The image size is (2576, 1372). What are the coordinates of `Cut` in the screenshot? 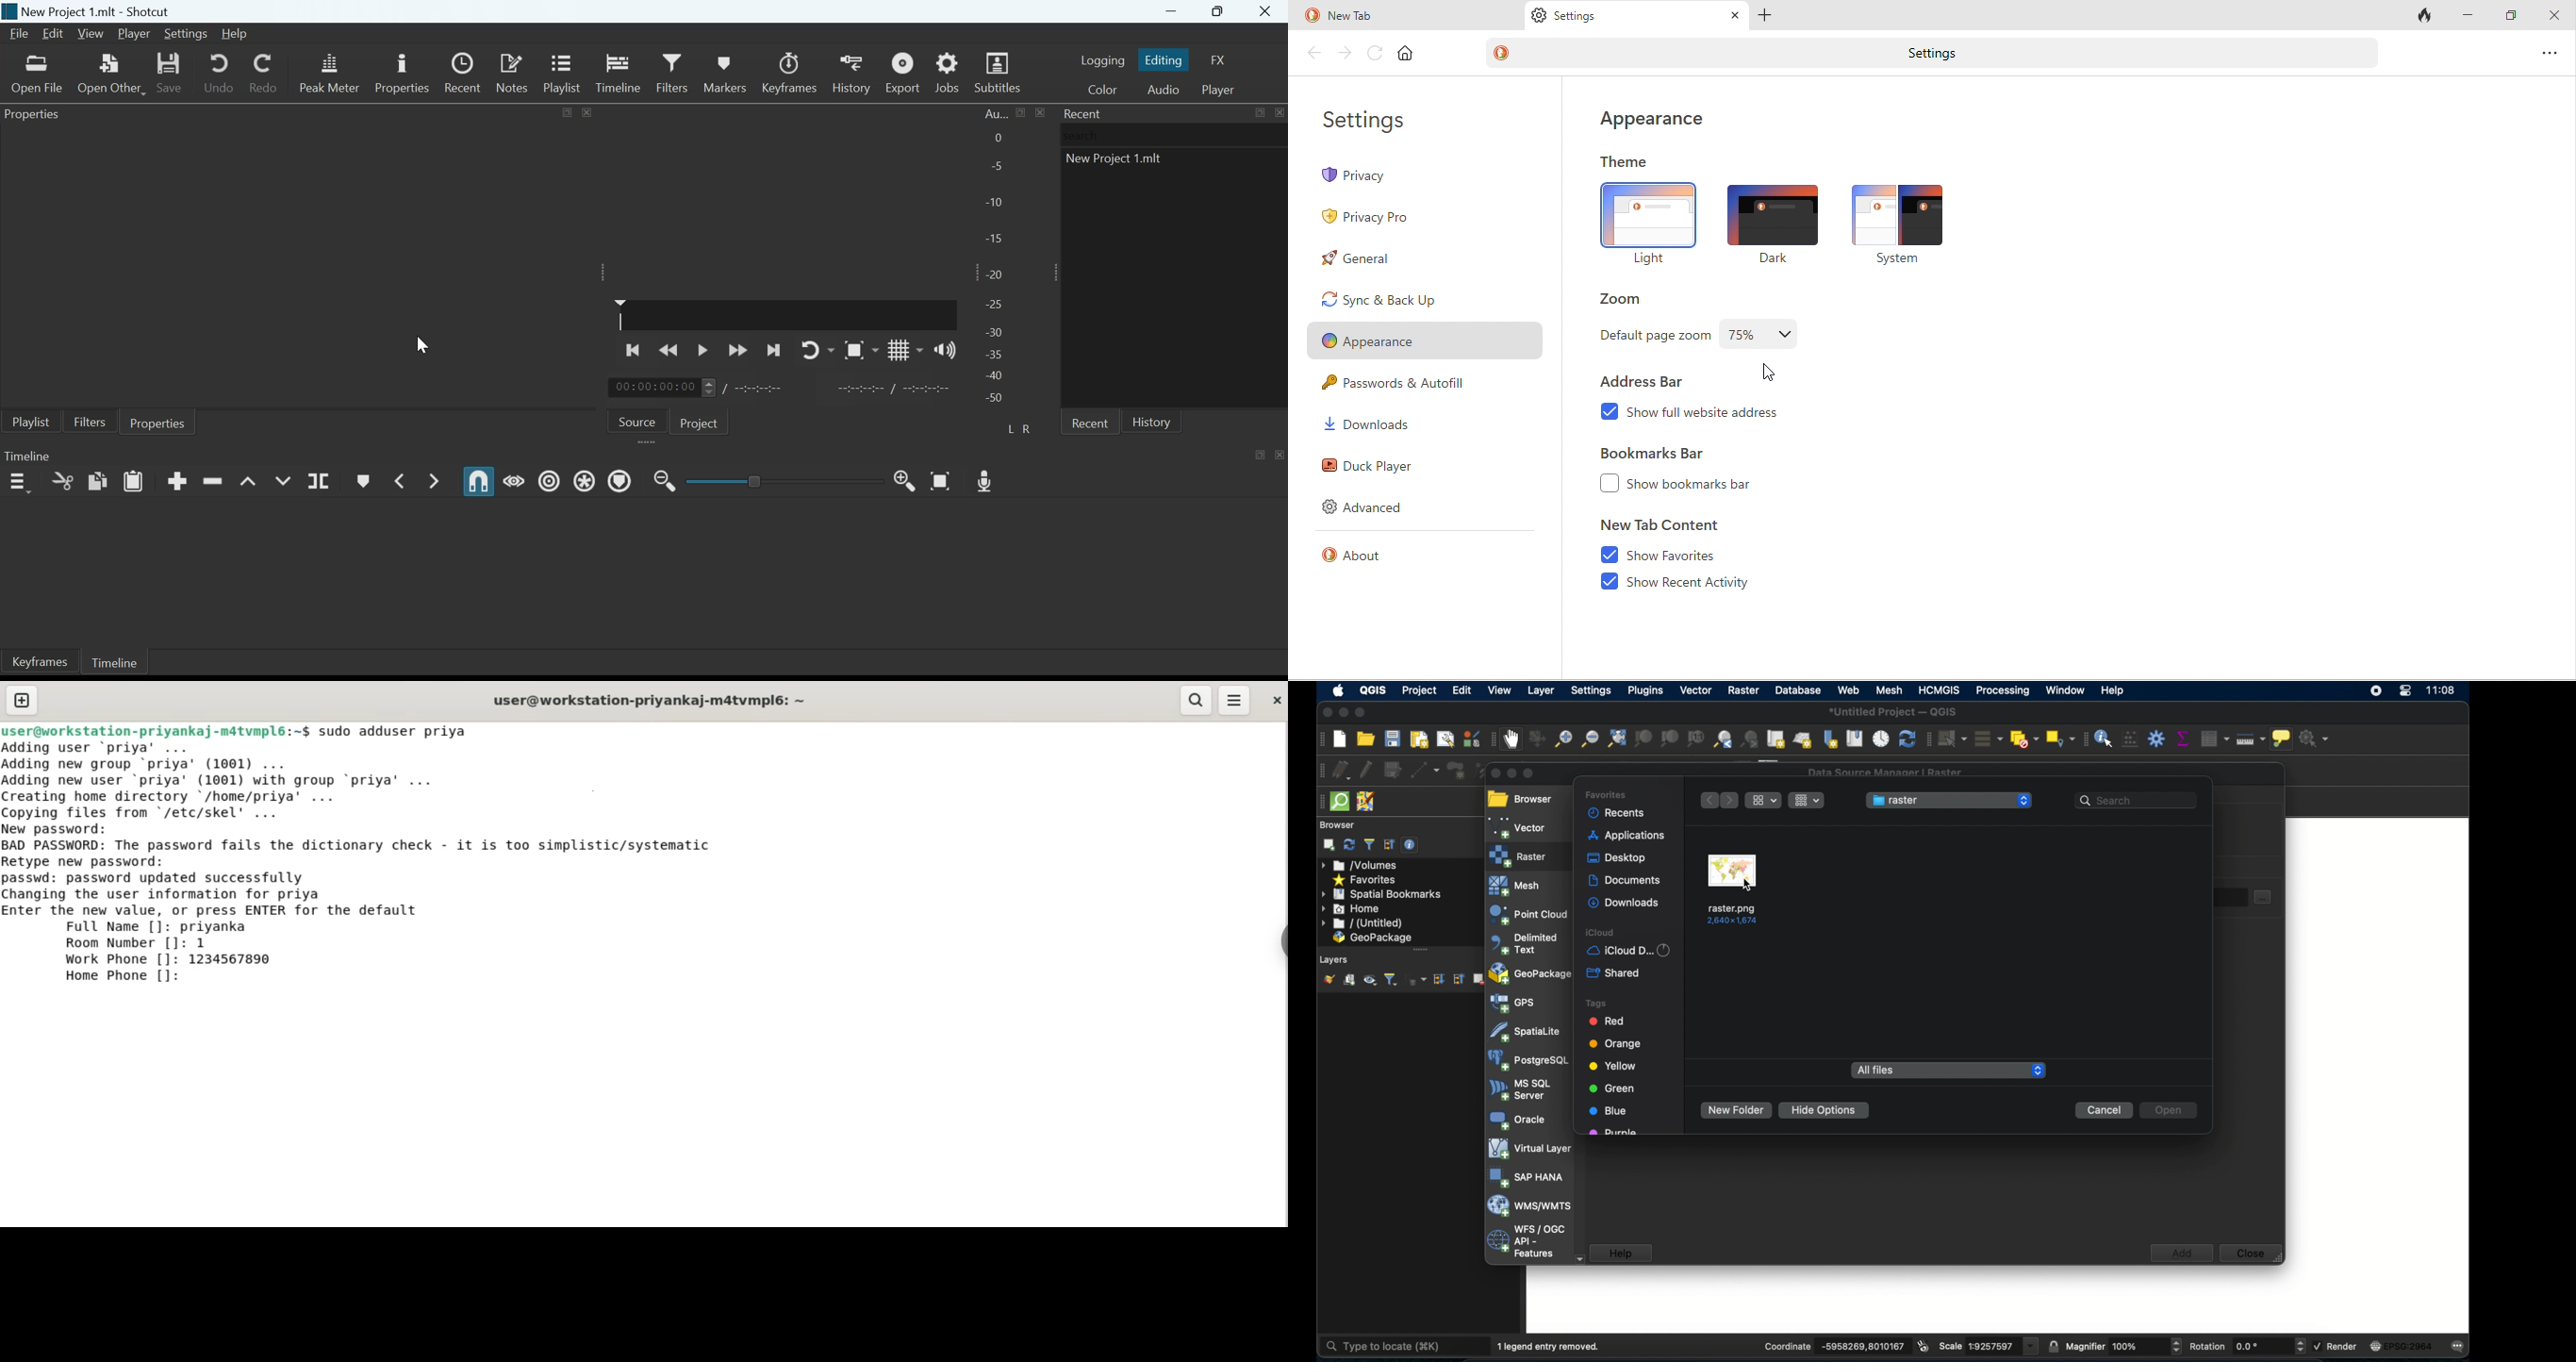 It's located at (62, 481).